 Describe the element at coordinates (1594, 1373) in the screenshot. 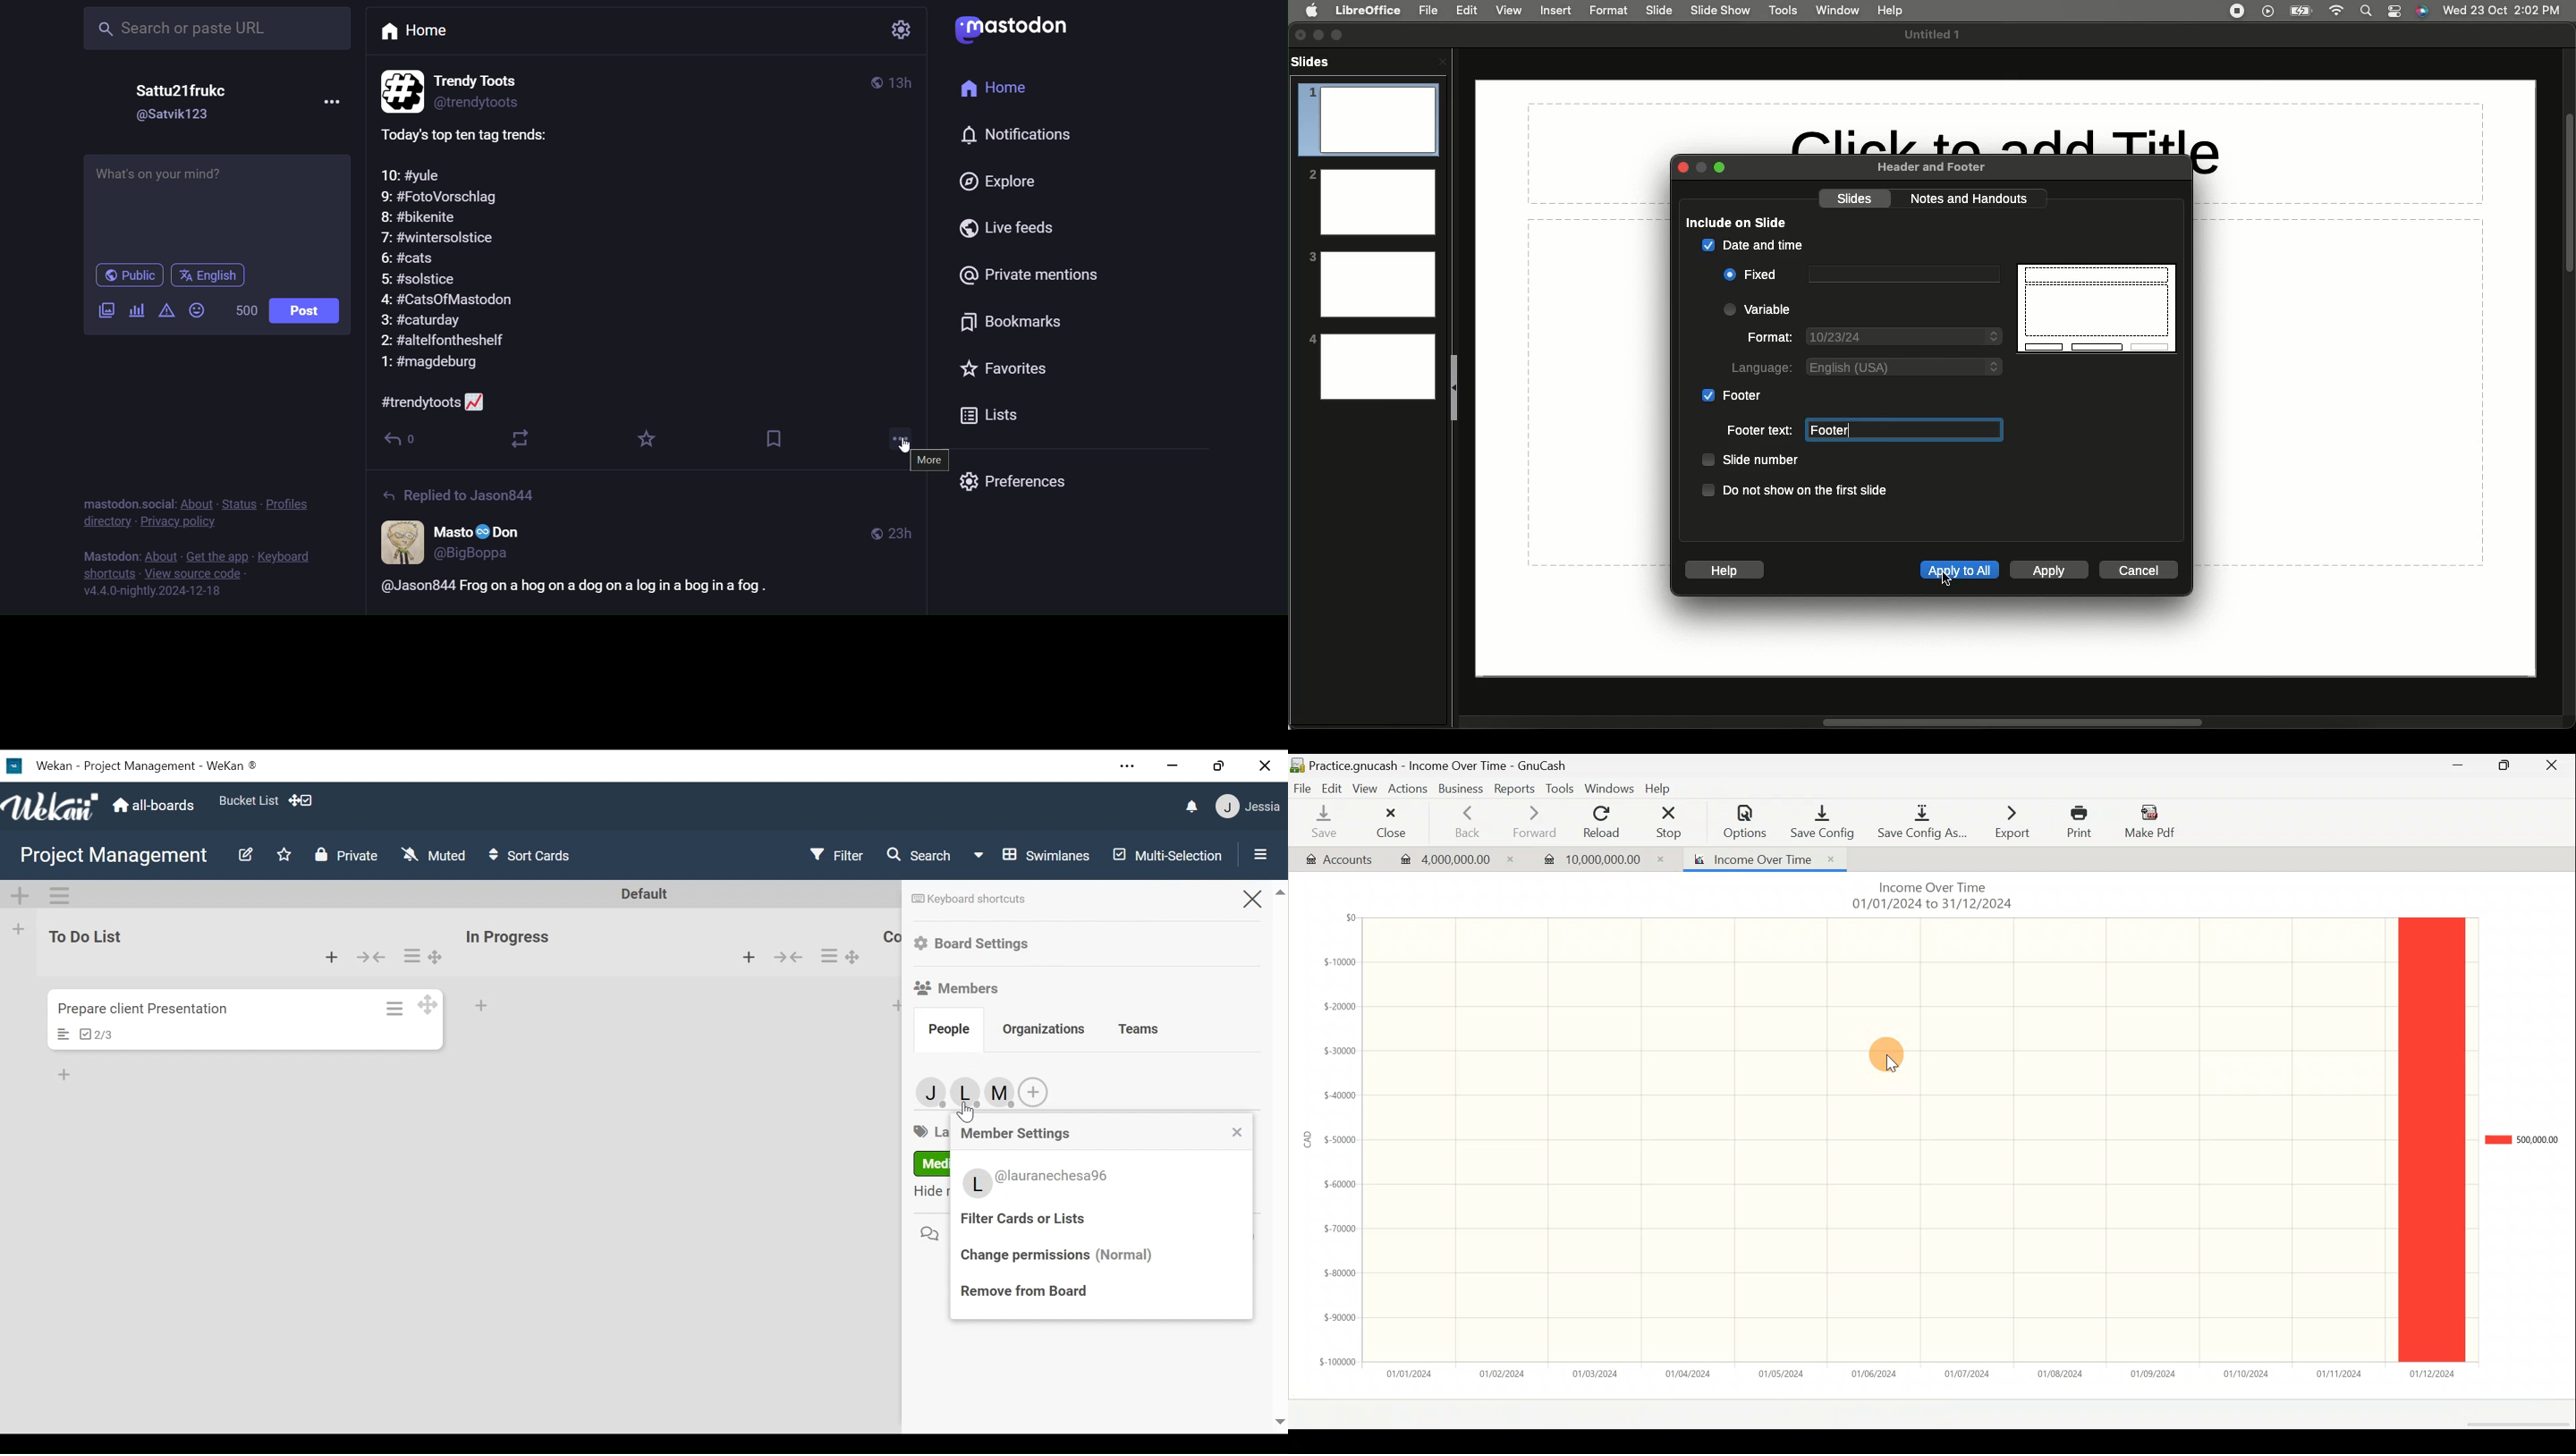

I see `01/03/2024` at that location.